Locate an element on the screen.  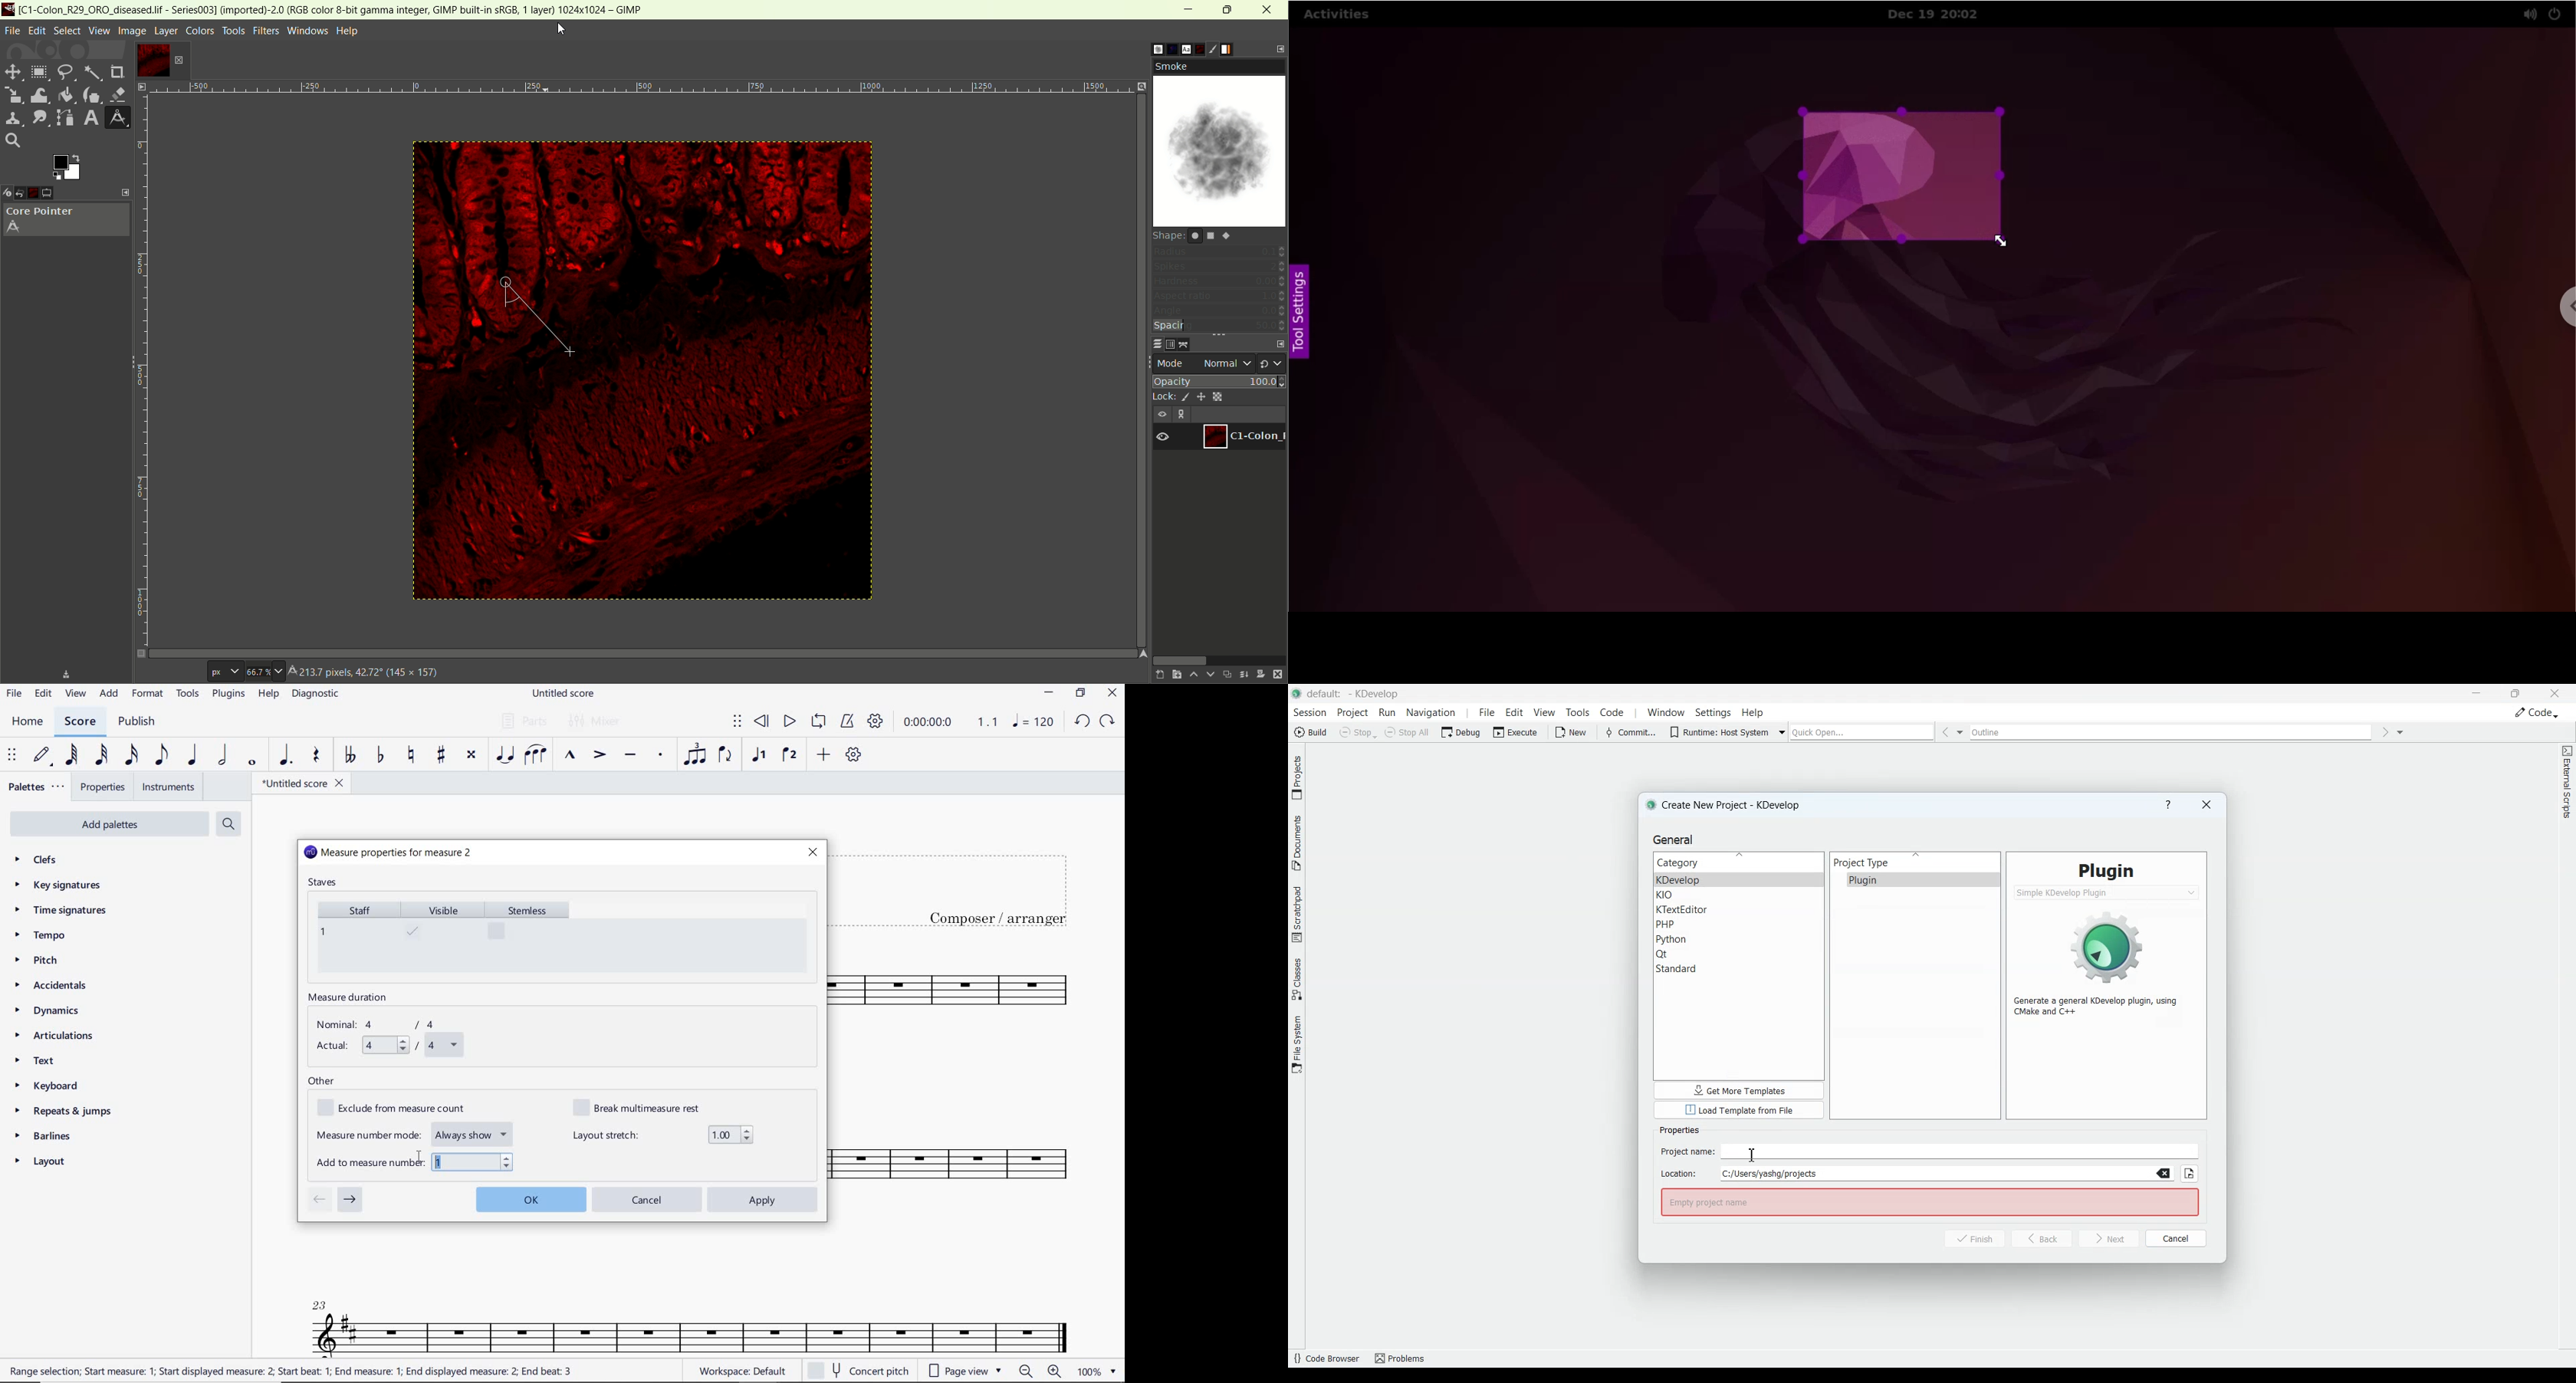
lock position and size is located at coordinates (1200, 396).